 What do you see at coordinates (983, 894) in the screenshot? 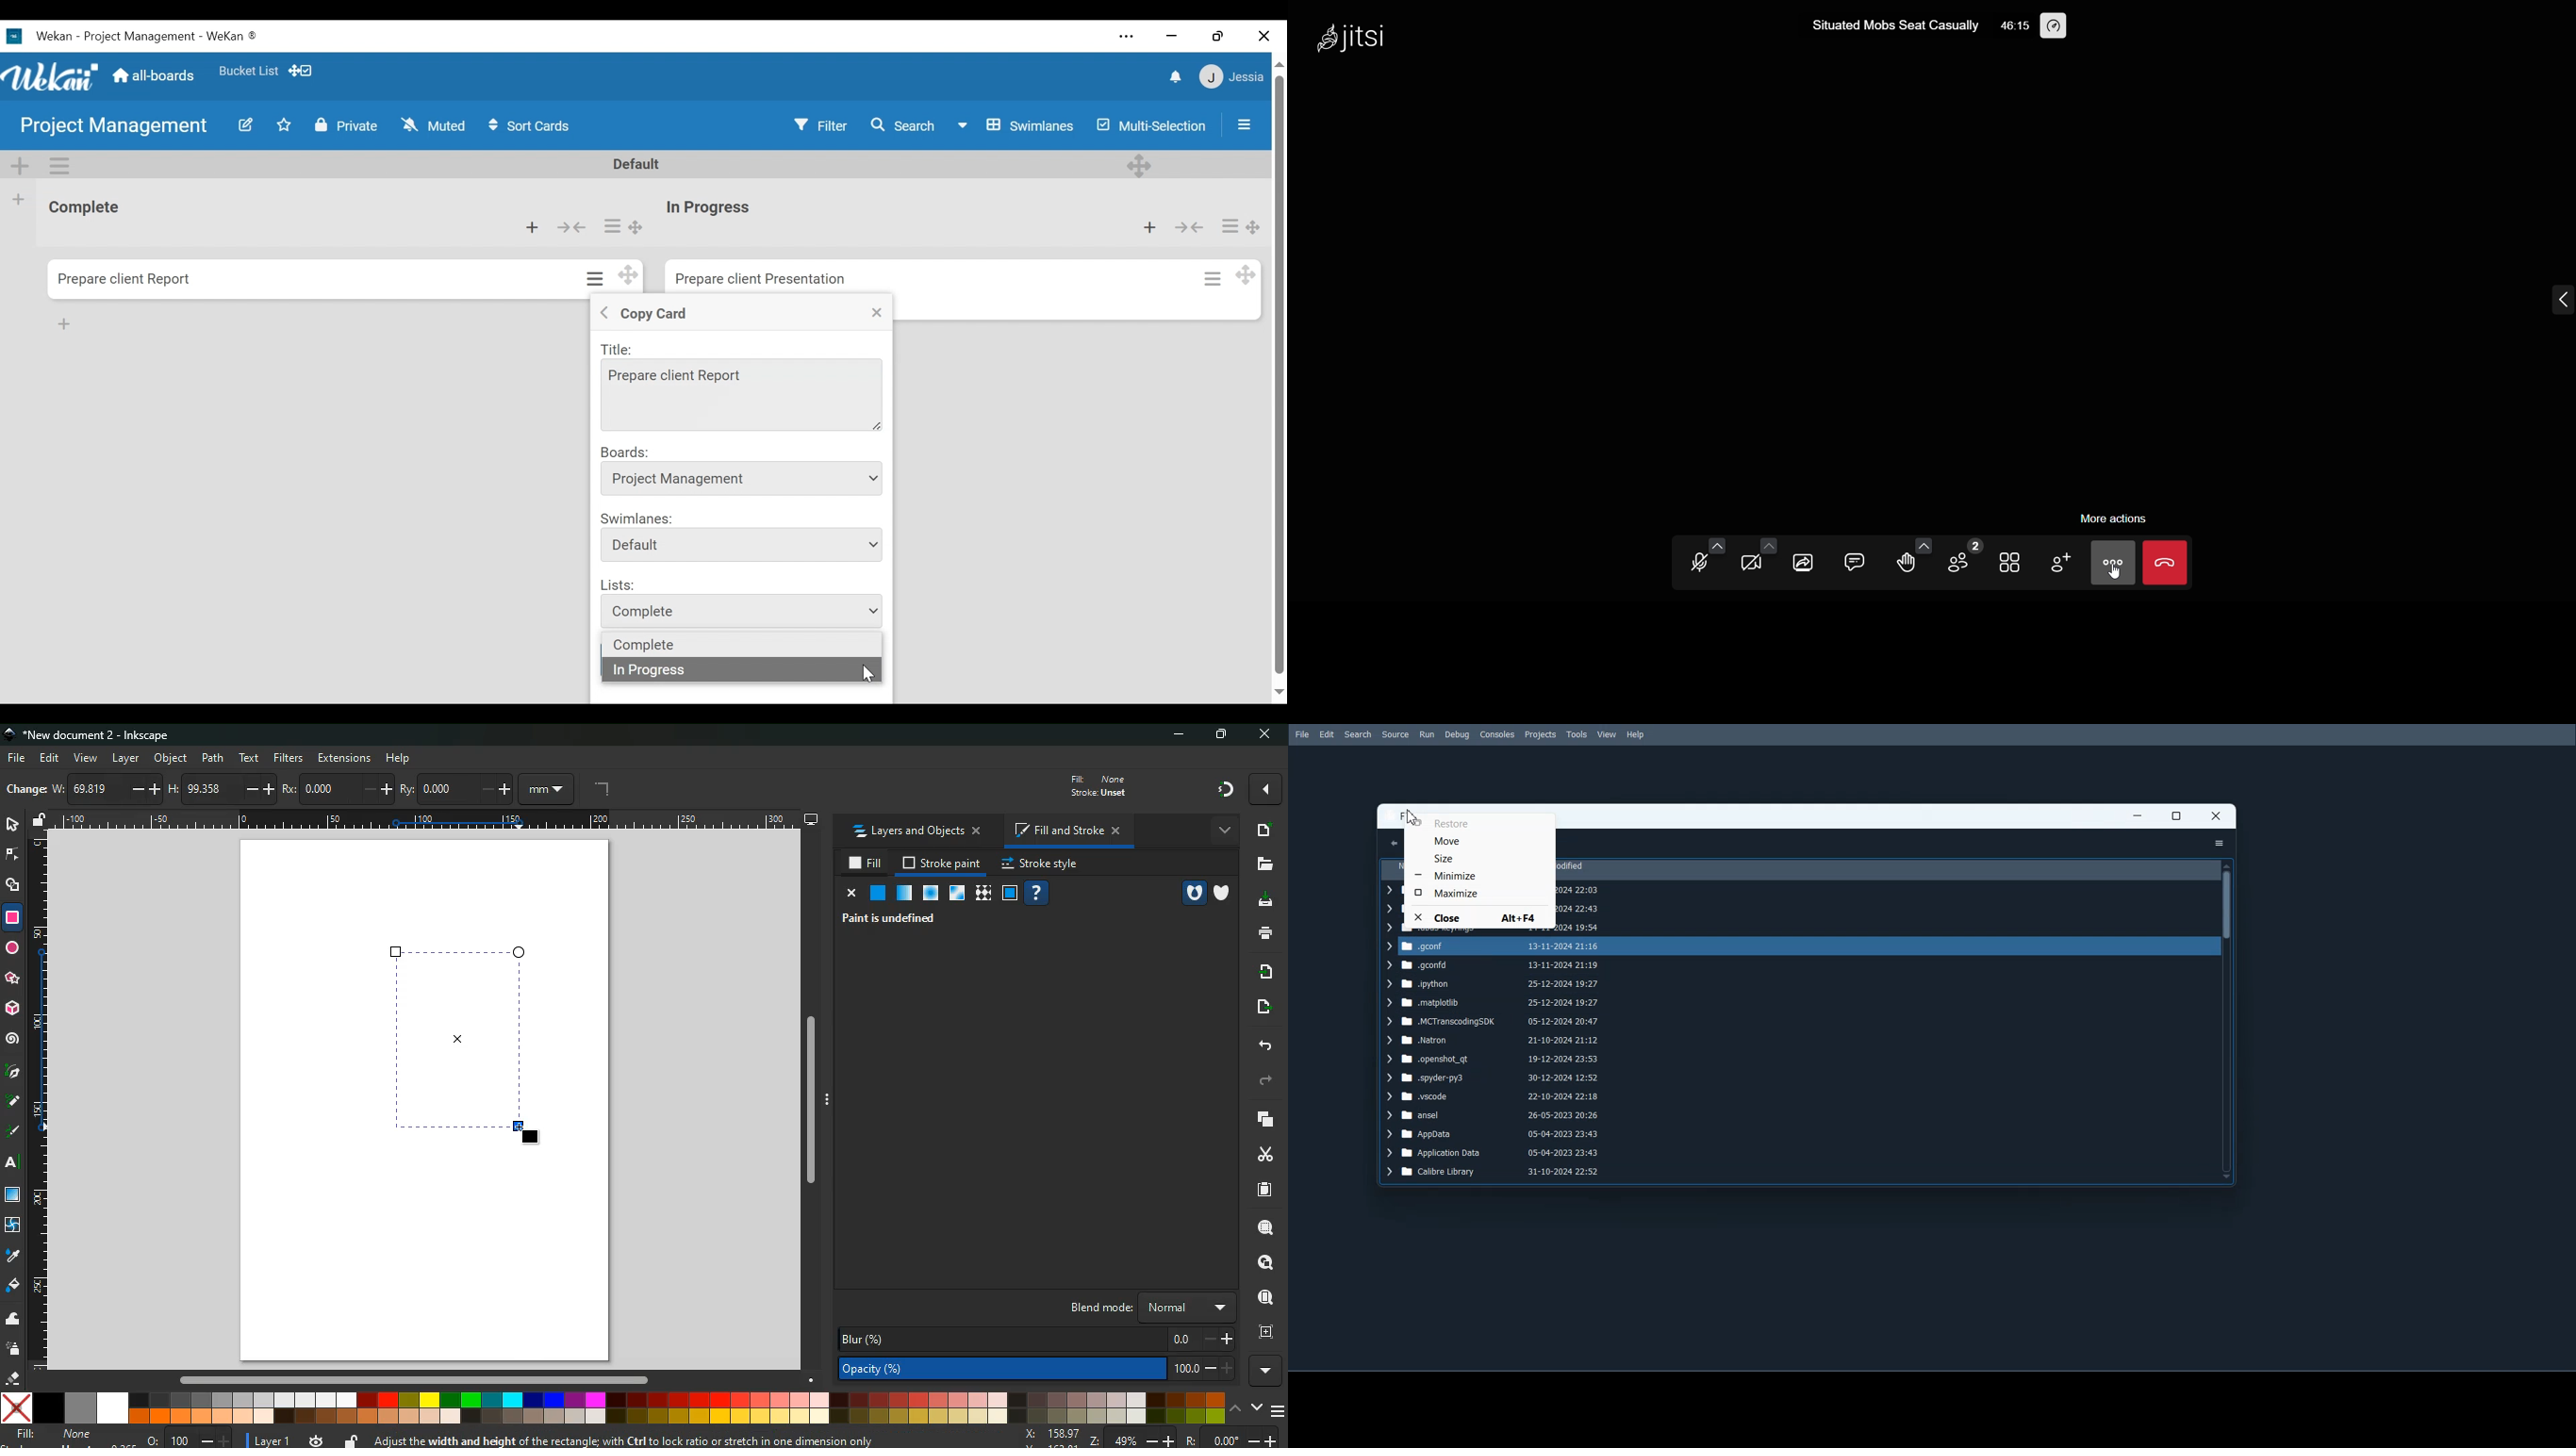
I see `texture` at bounding box center [983, 894].